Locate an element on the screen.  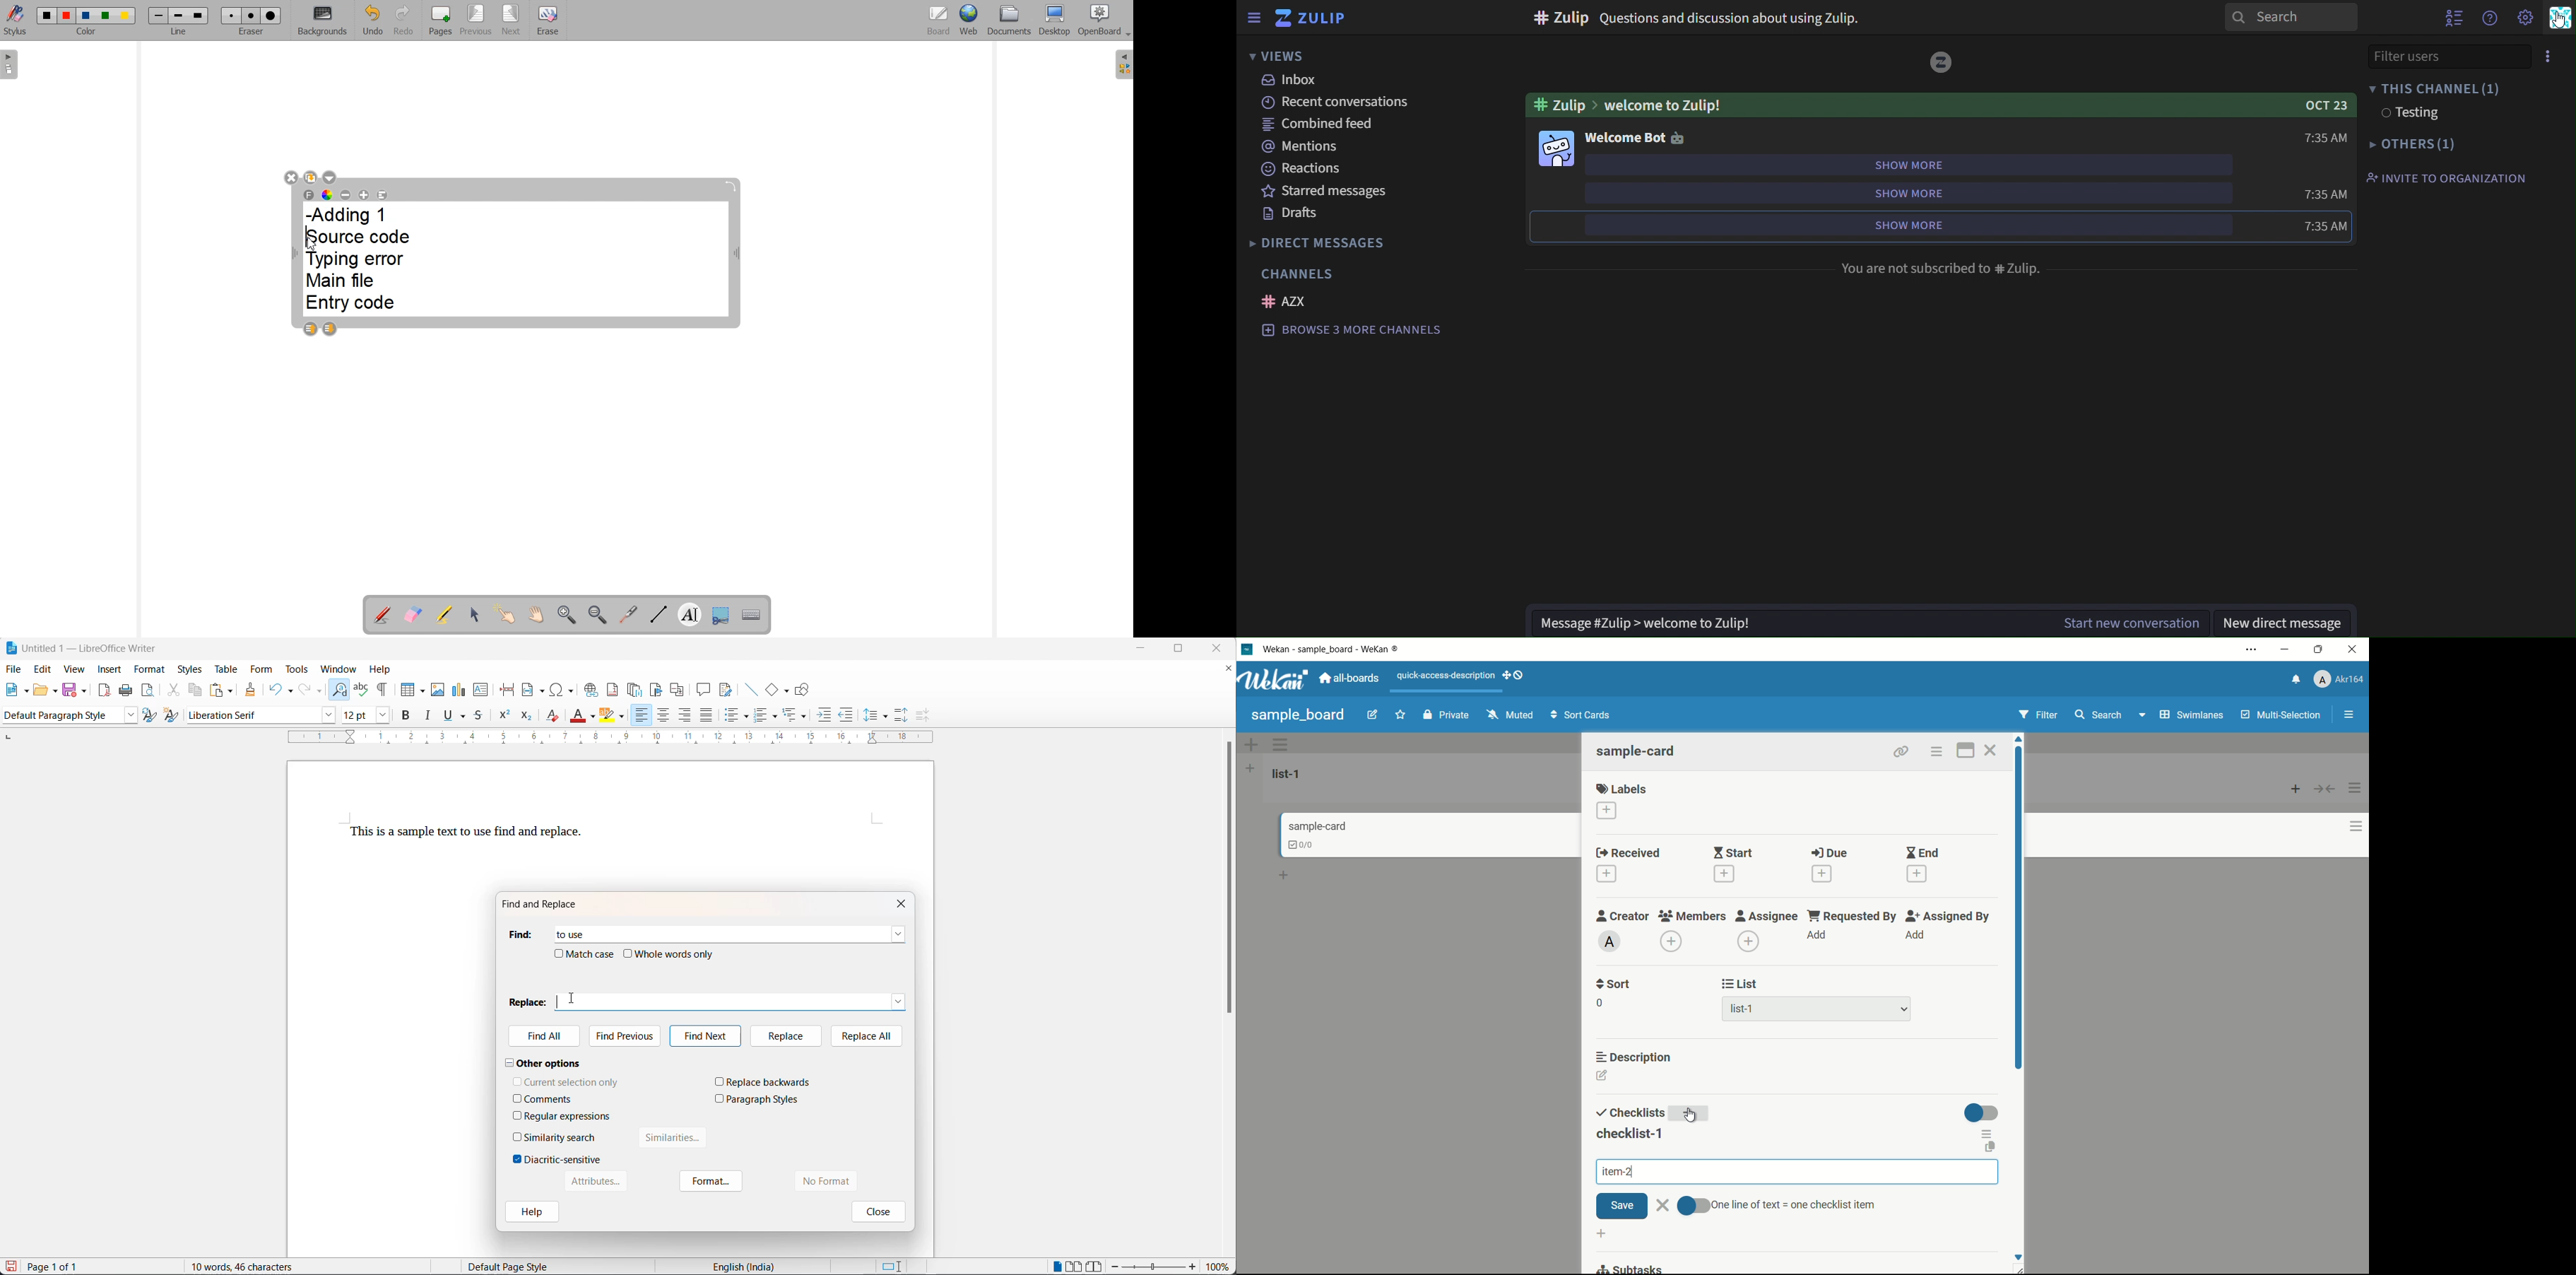
open options is located at coordinates (56, 690).